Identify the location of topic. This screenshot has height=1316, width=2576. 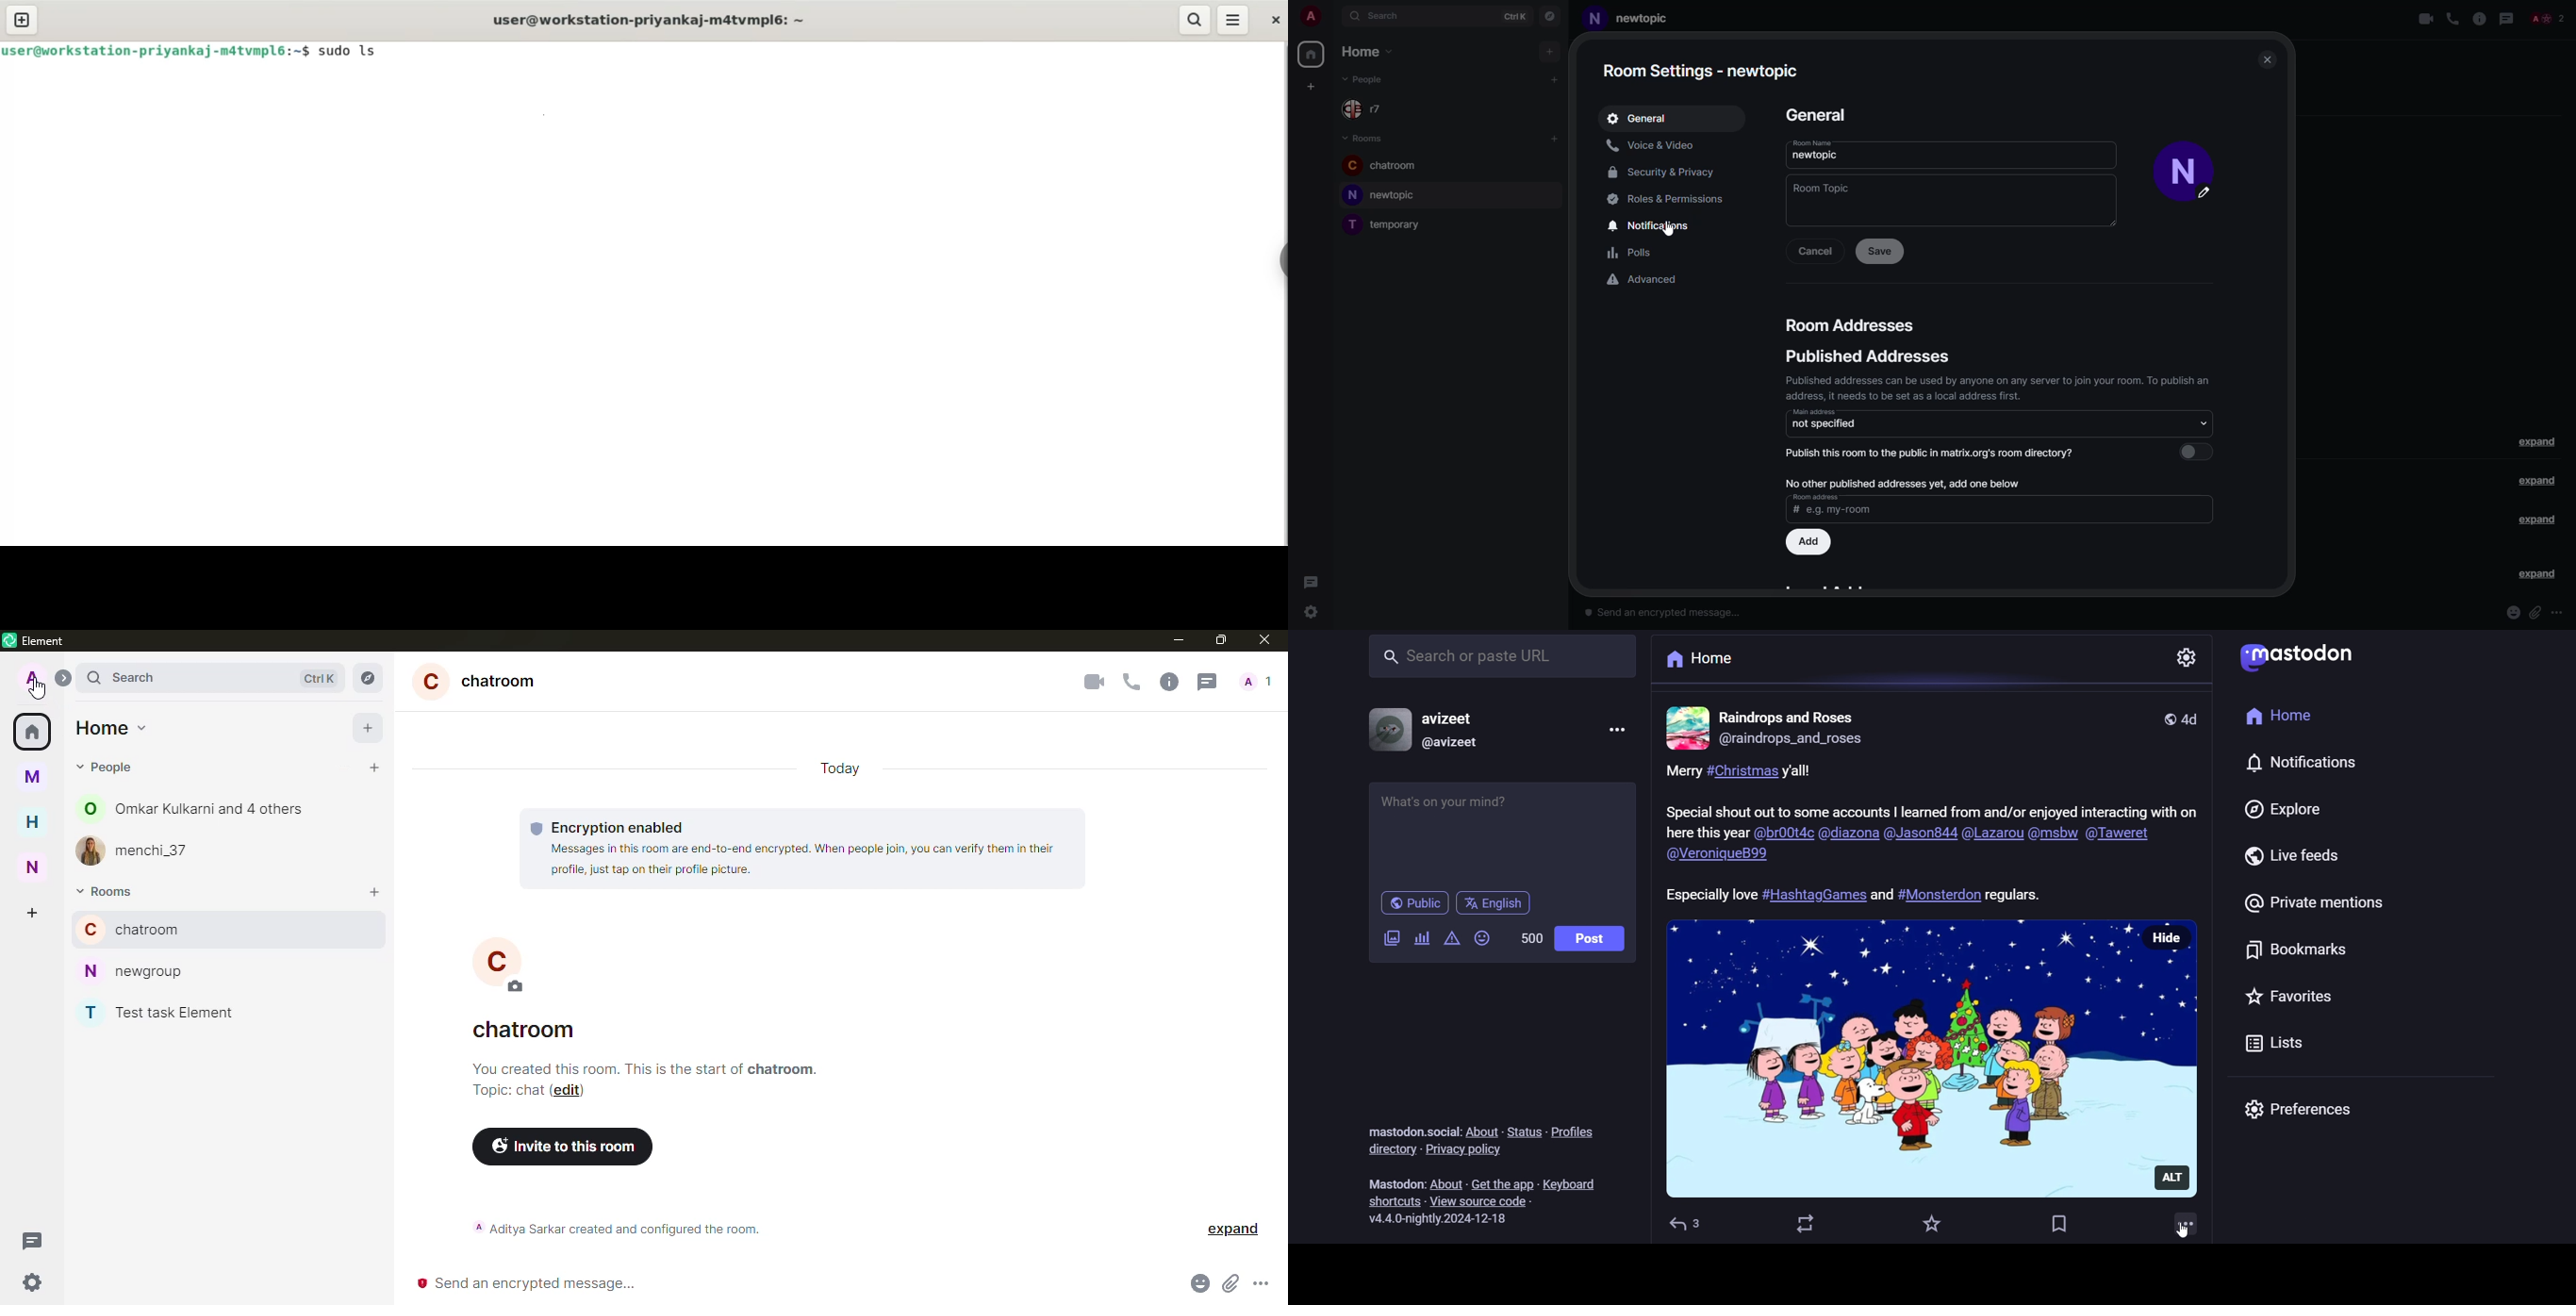
(1830, 191).